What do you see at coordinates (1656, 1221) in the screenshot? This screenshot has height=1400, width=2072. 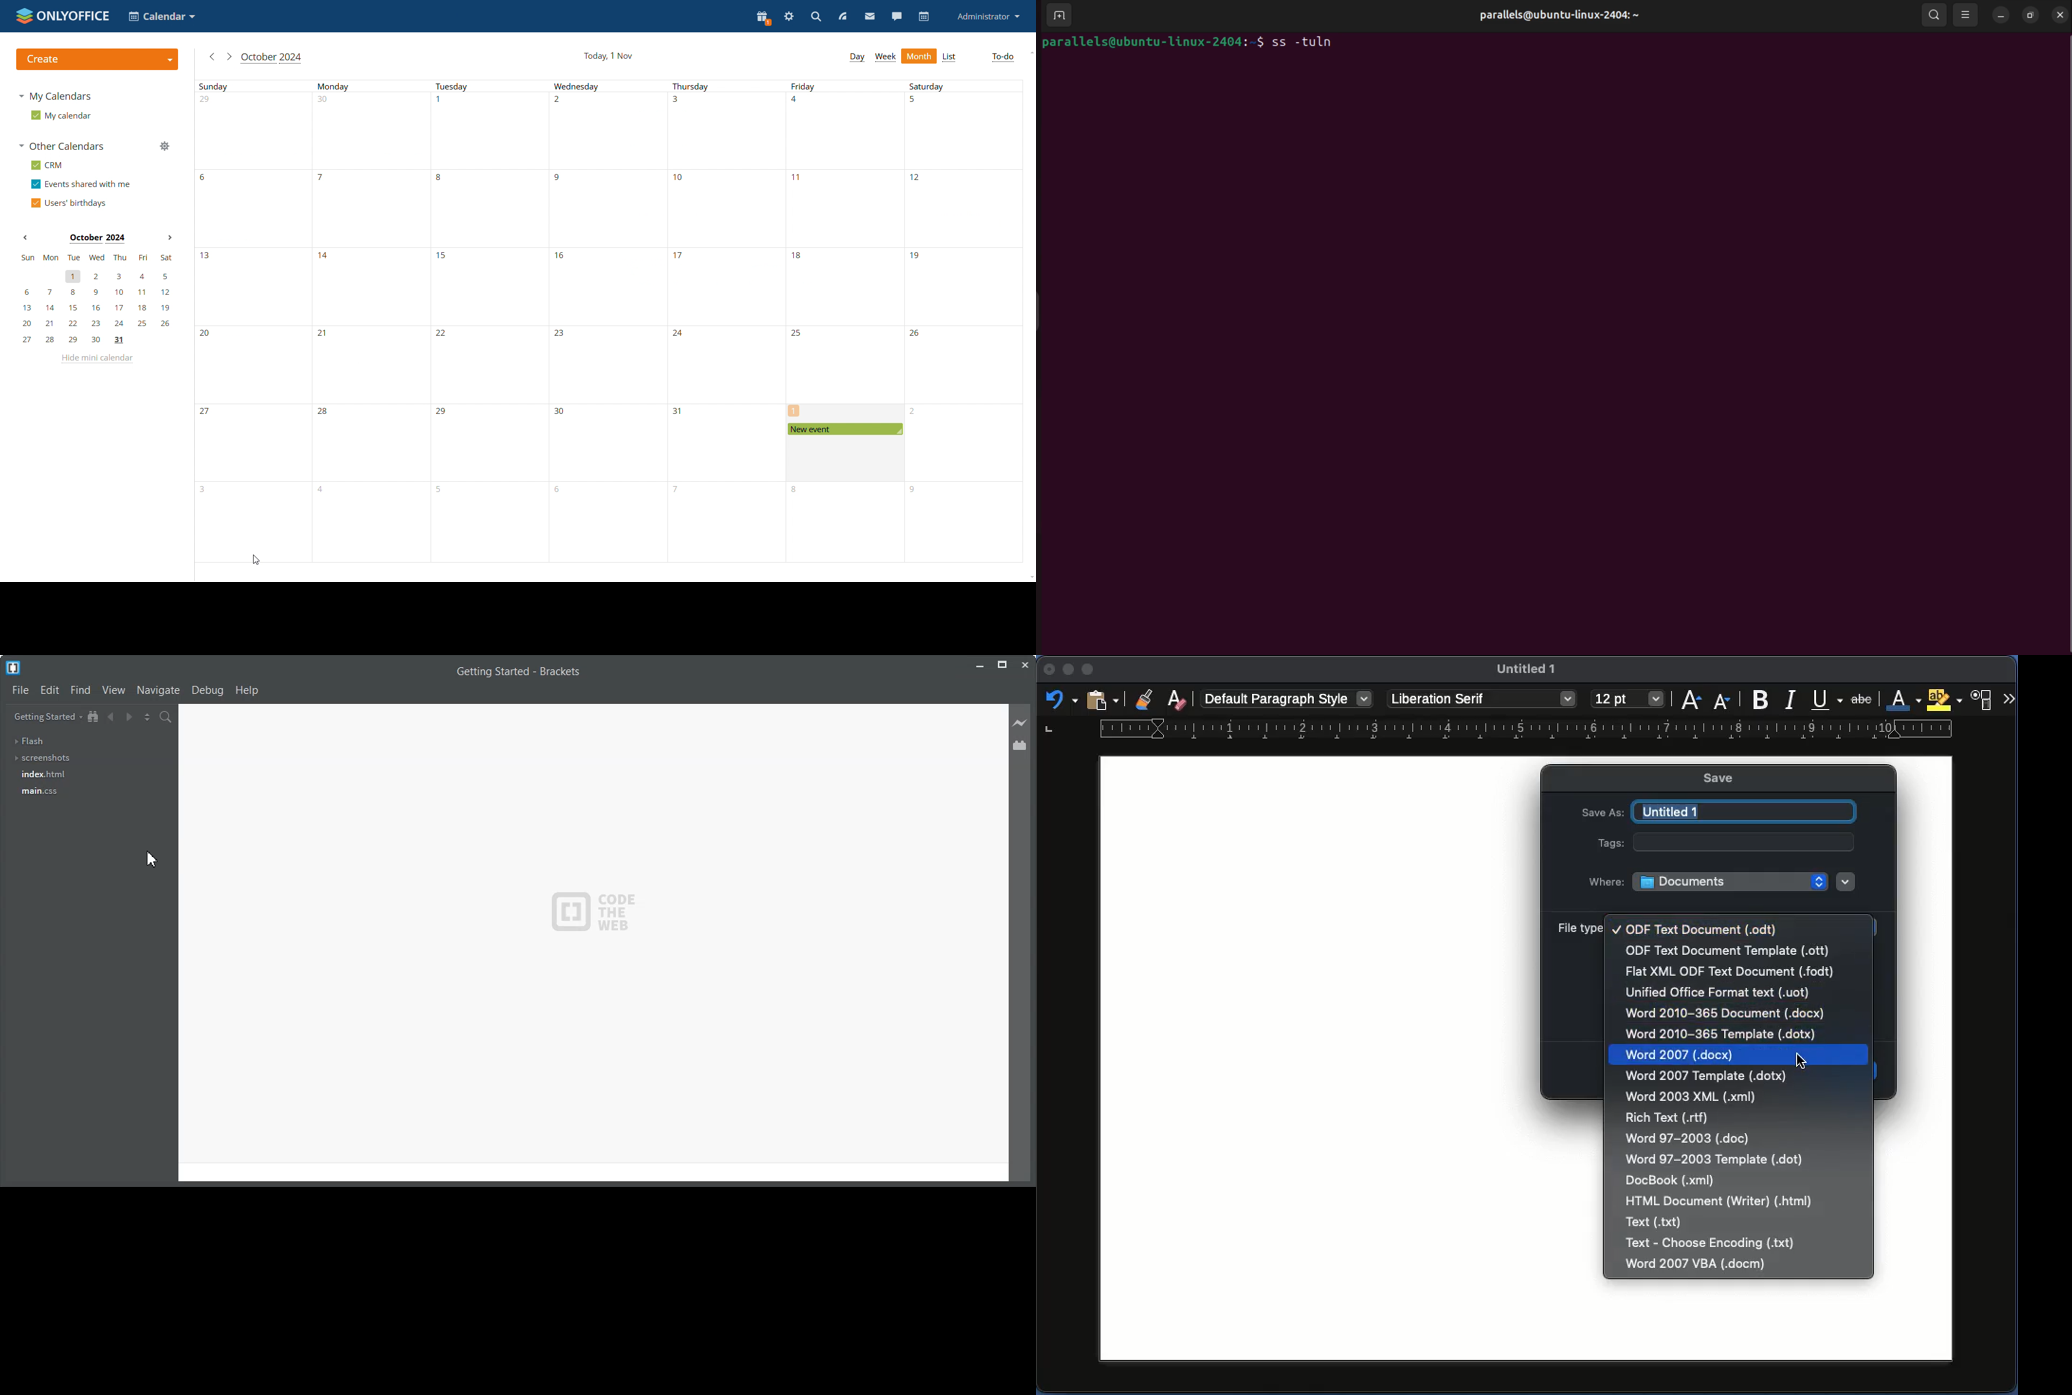 I see `txt` at bounding box center [1656, 1221].